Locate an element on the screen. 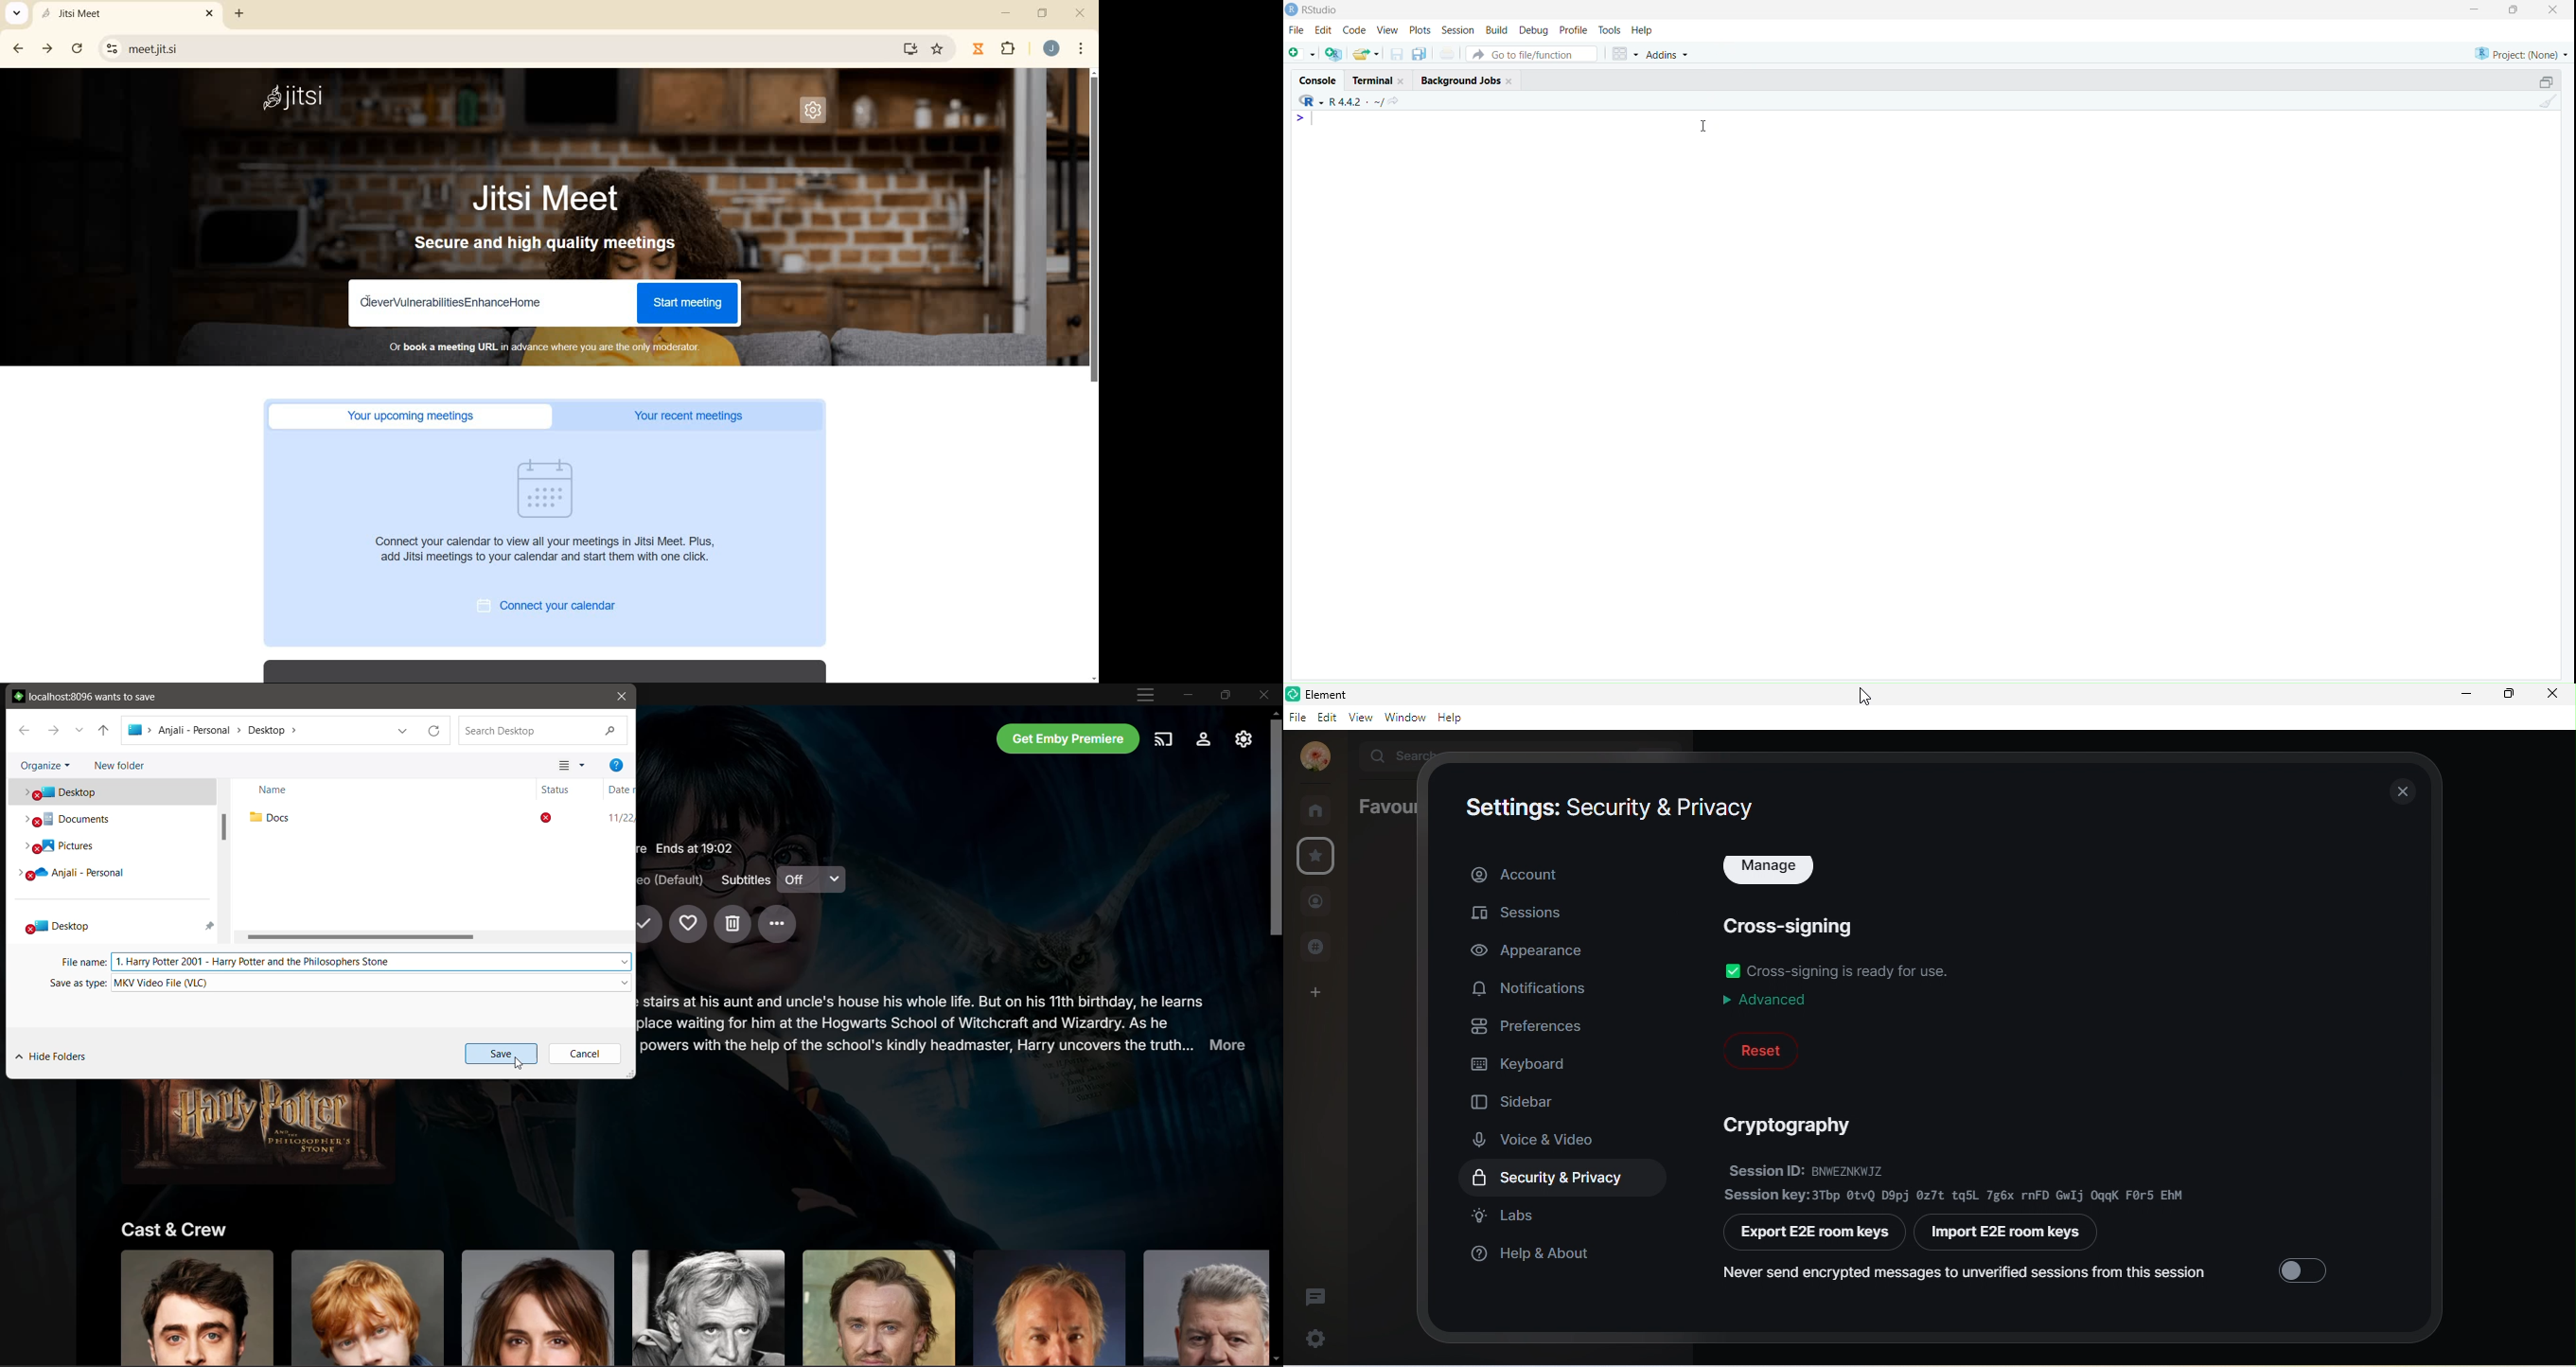  Click to know more about actor is located at coordinates (707, 1307).